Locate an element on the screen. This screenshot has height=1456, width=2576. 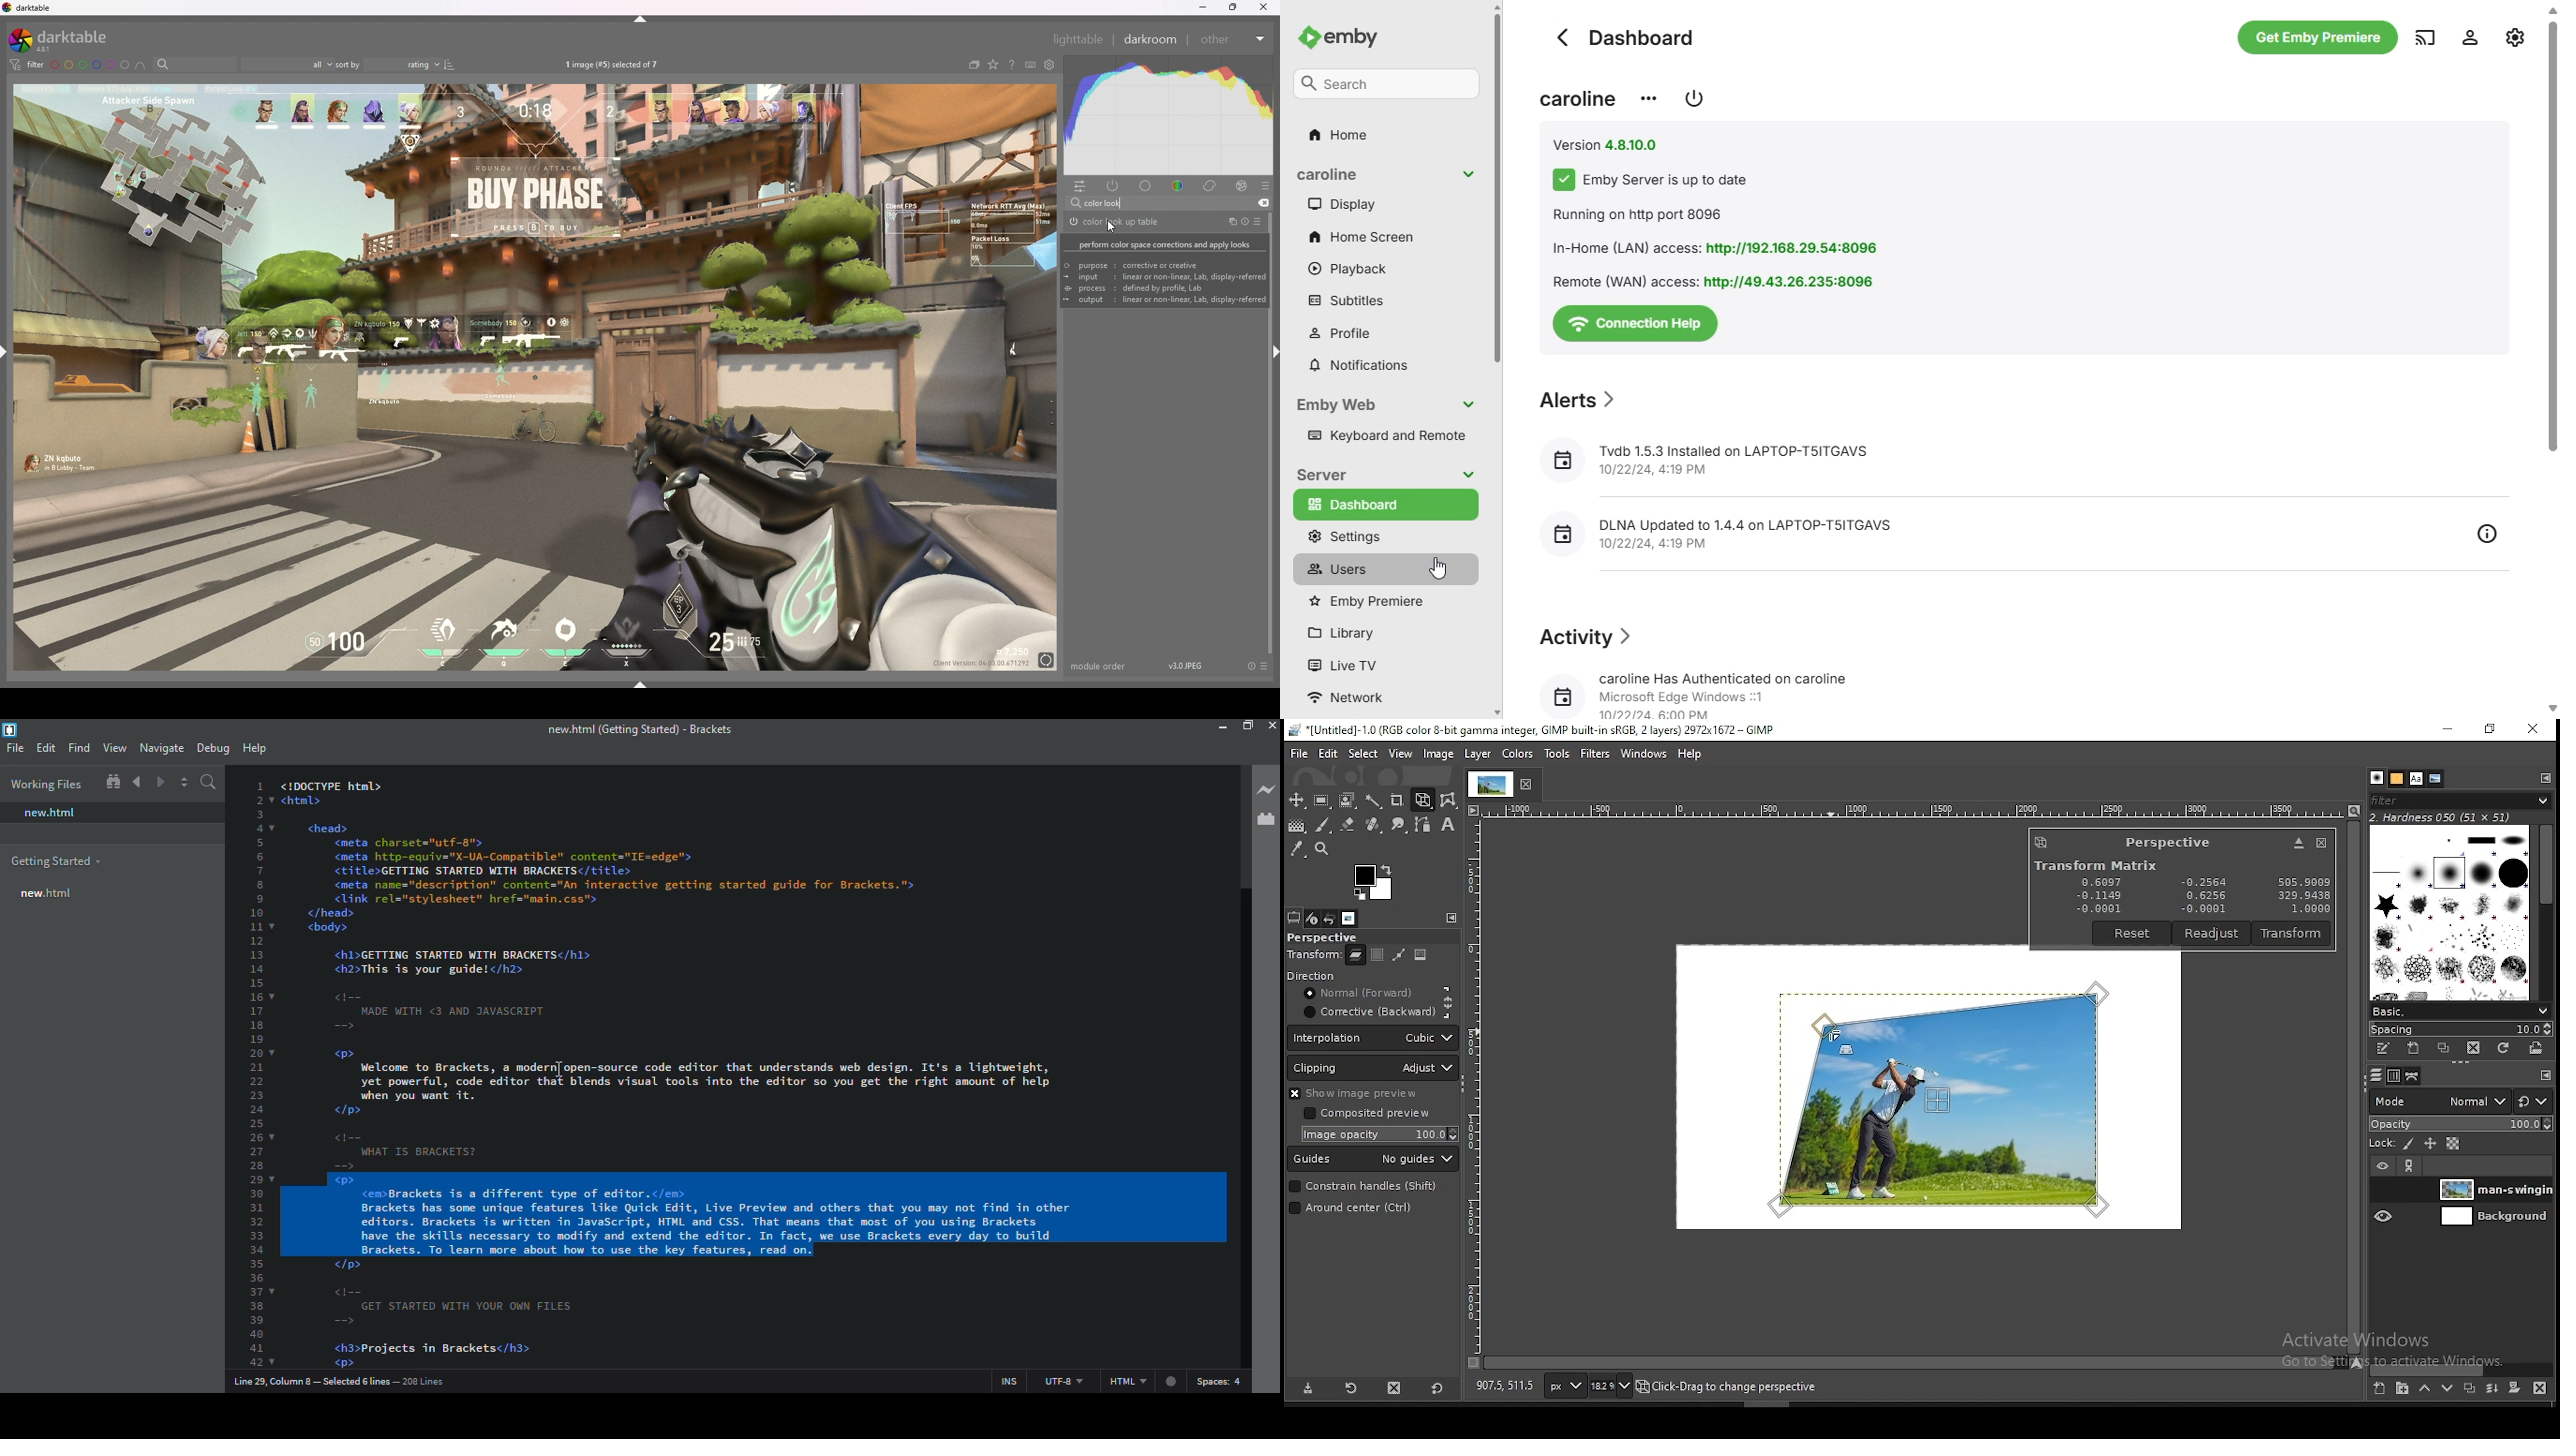
brackets is located at coordinates (634, 729).